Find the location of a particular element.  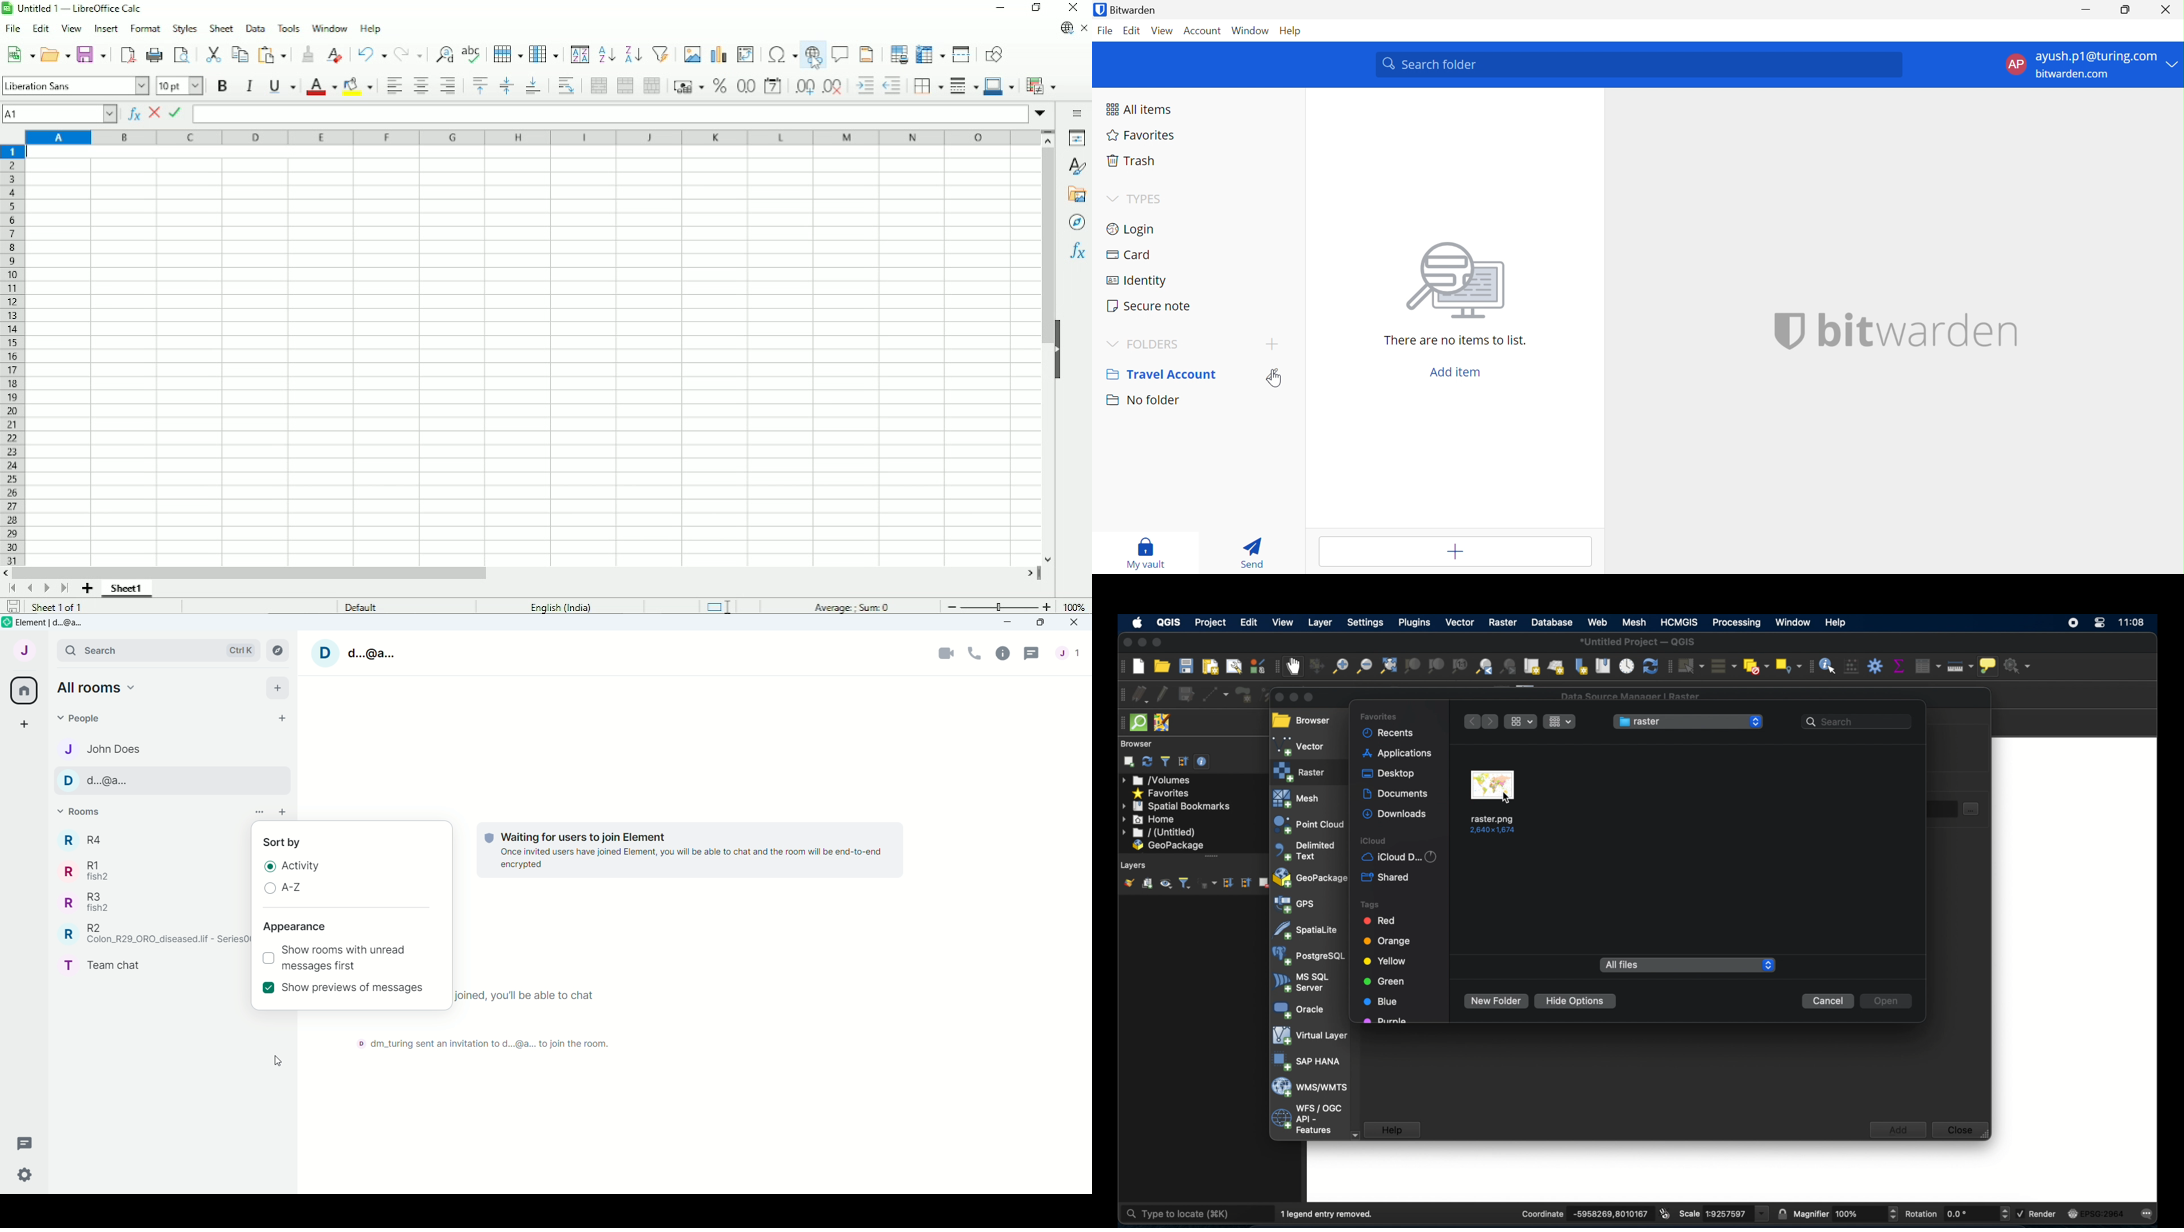

People is located at coordinates (100, 718).